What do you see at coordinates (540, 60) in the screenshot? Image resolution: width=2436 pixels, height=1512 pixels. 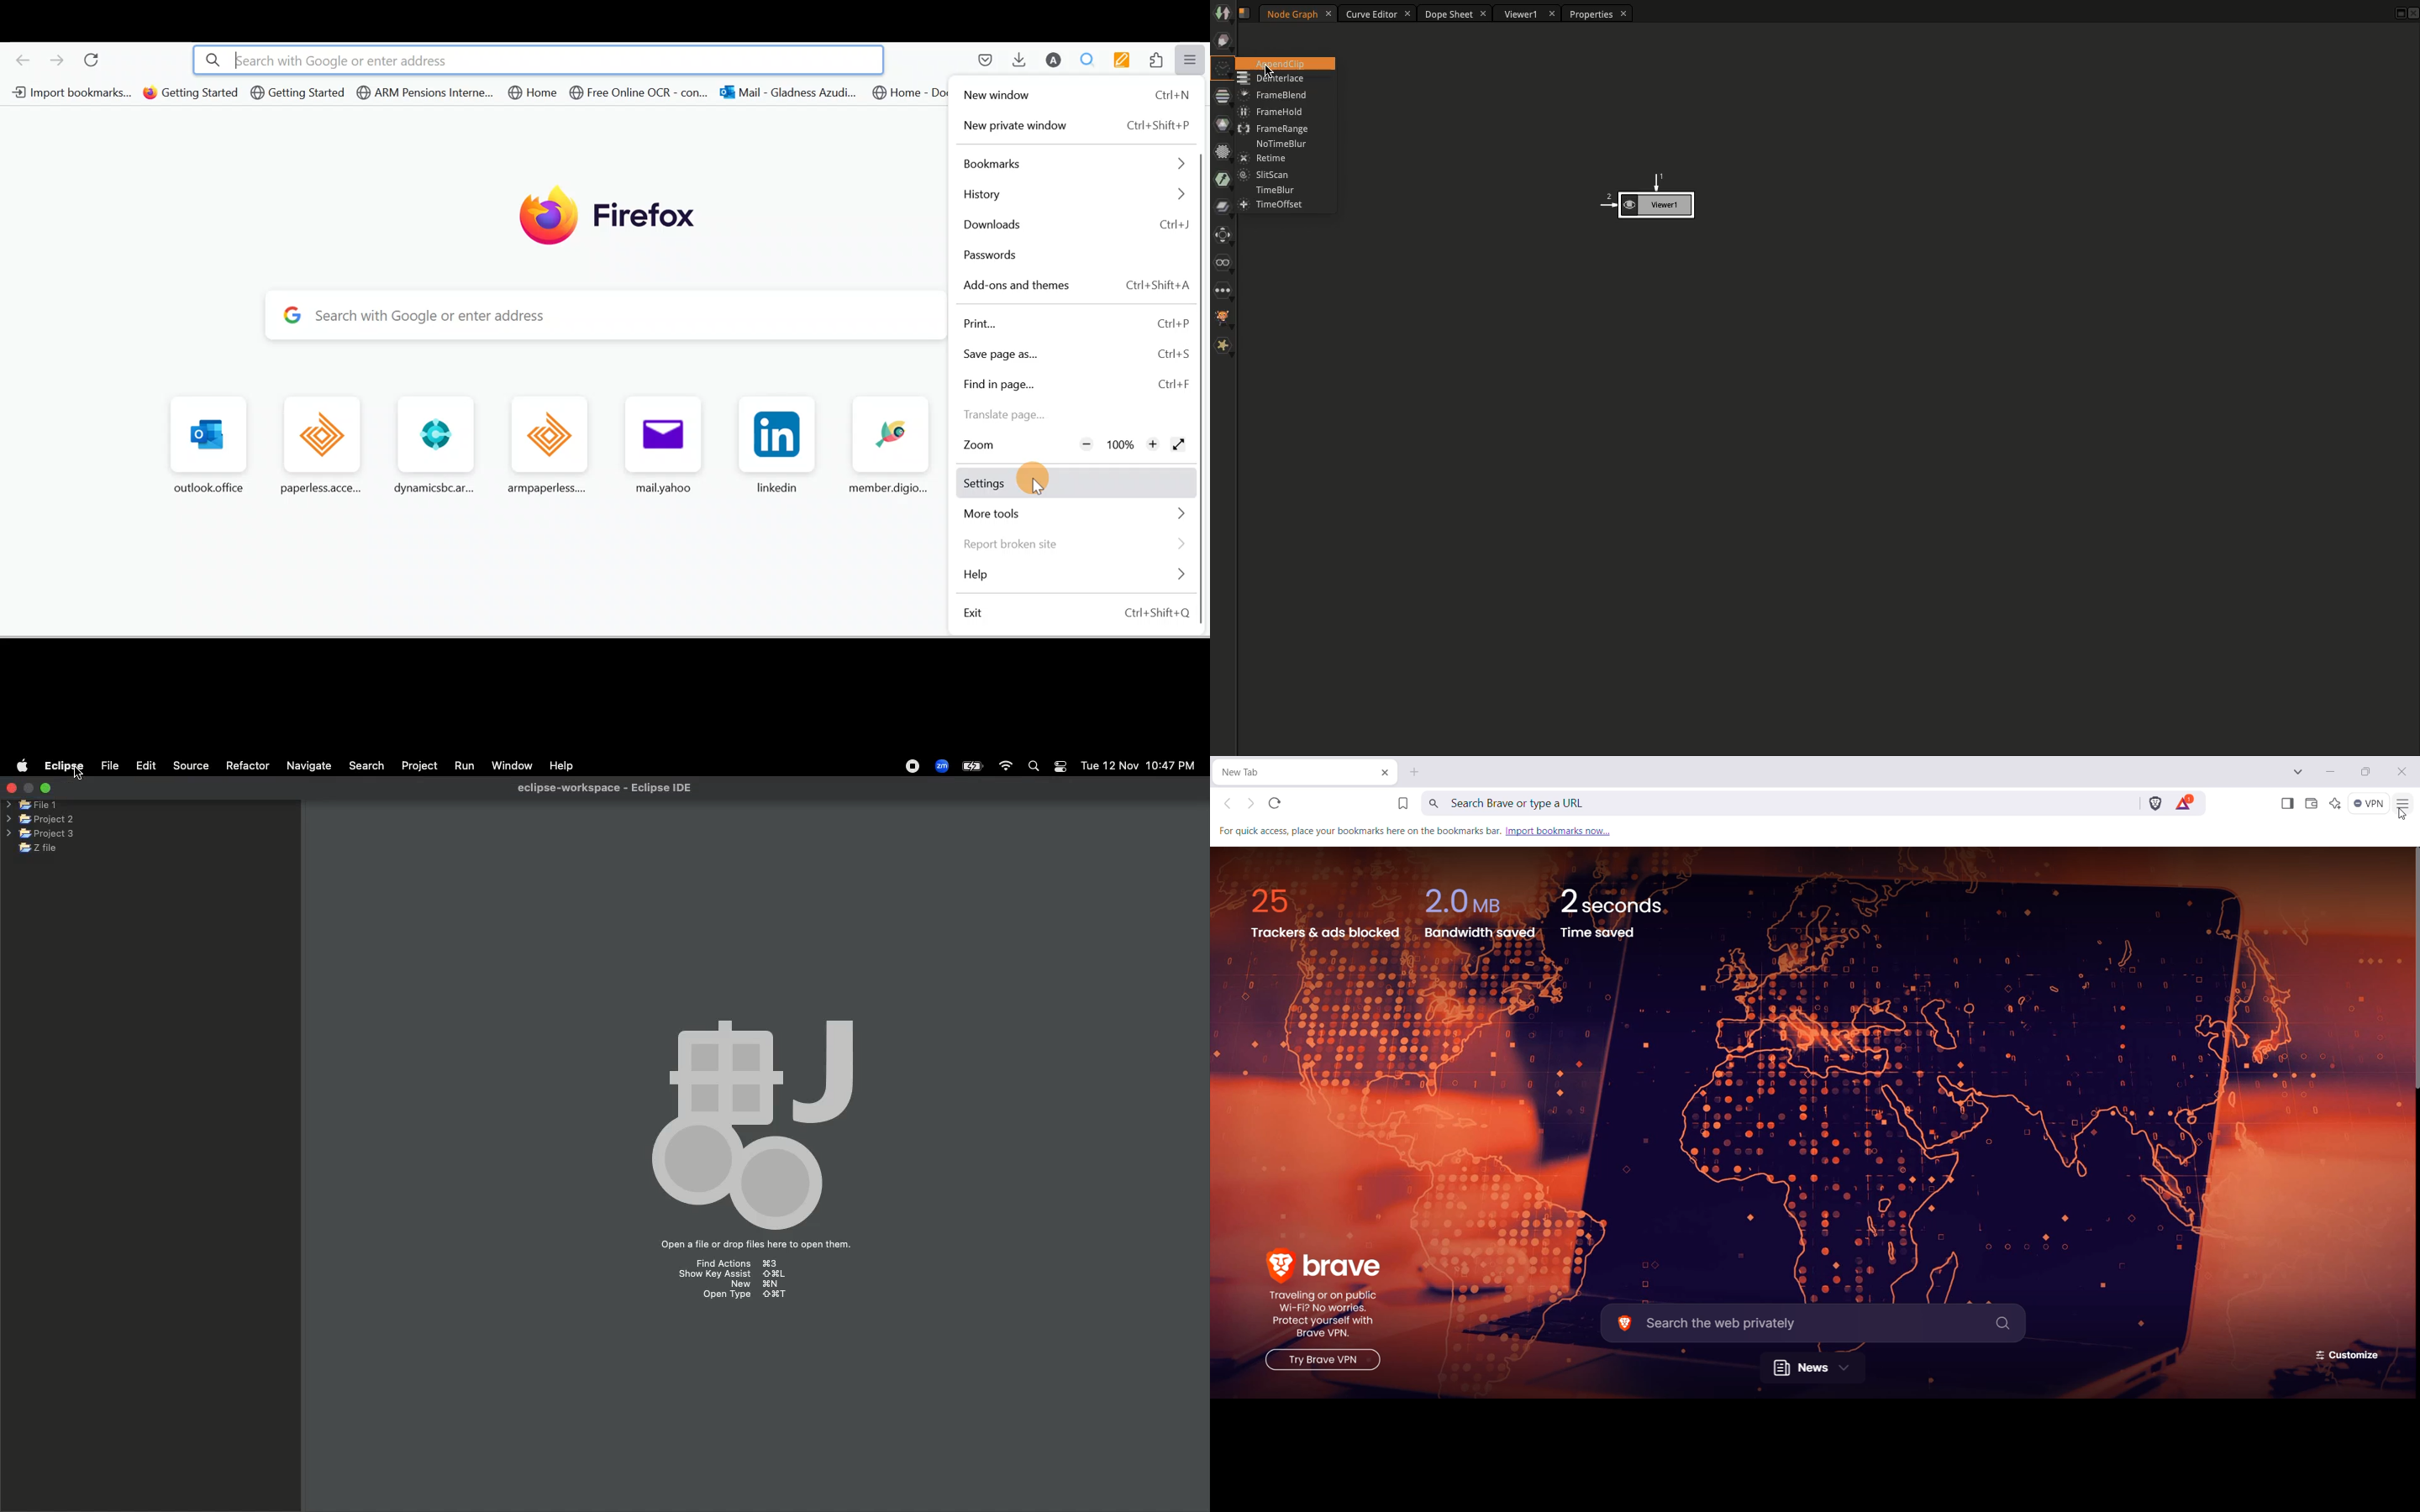 I see `lsearch with Google or enter address` at bounding box center [540, 60].